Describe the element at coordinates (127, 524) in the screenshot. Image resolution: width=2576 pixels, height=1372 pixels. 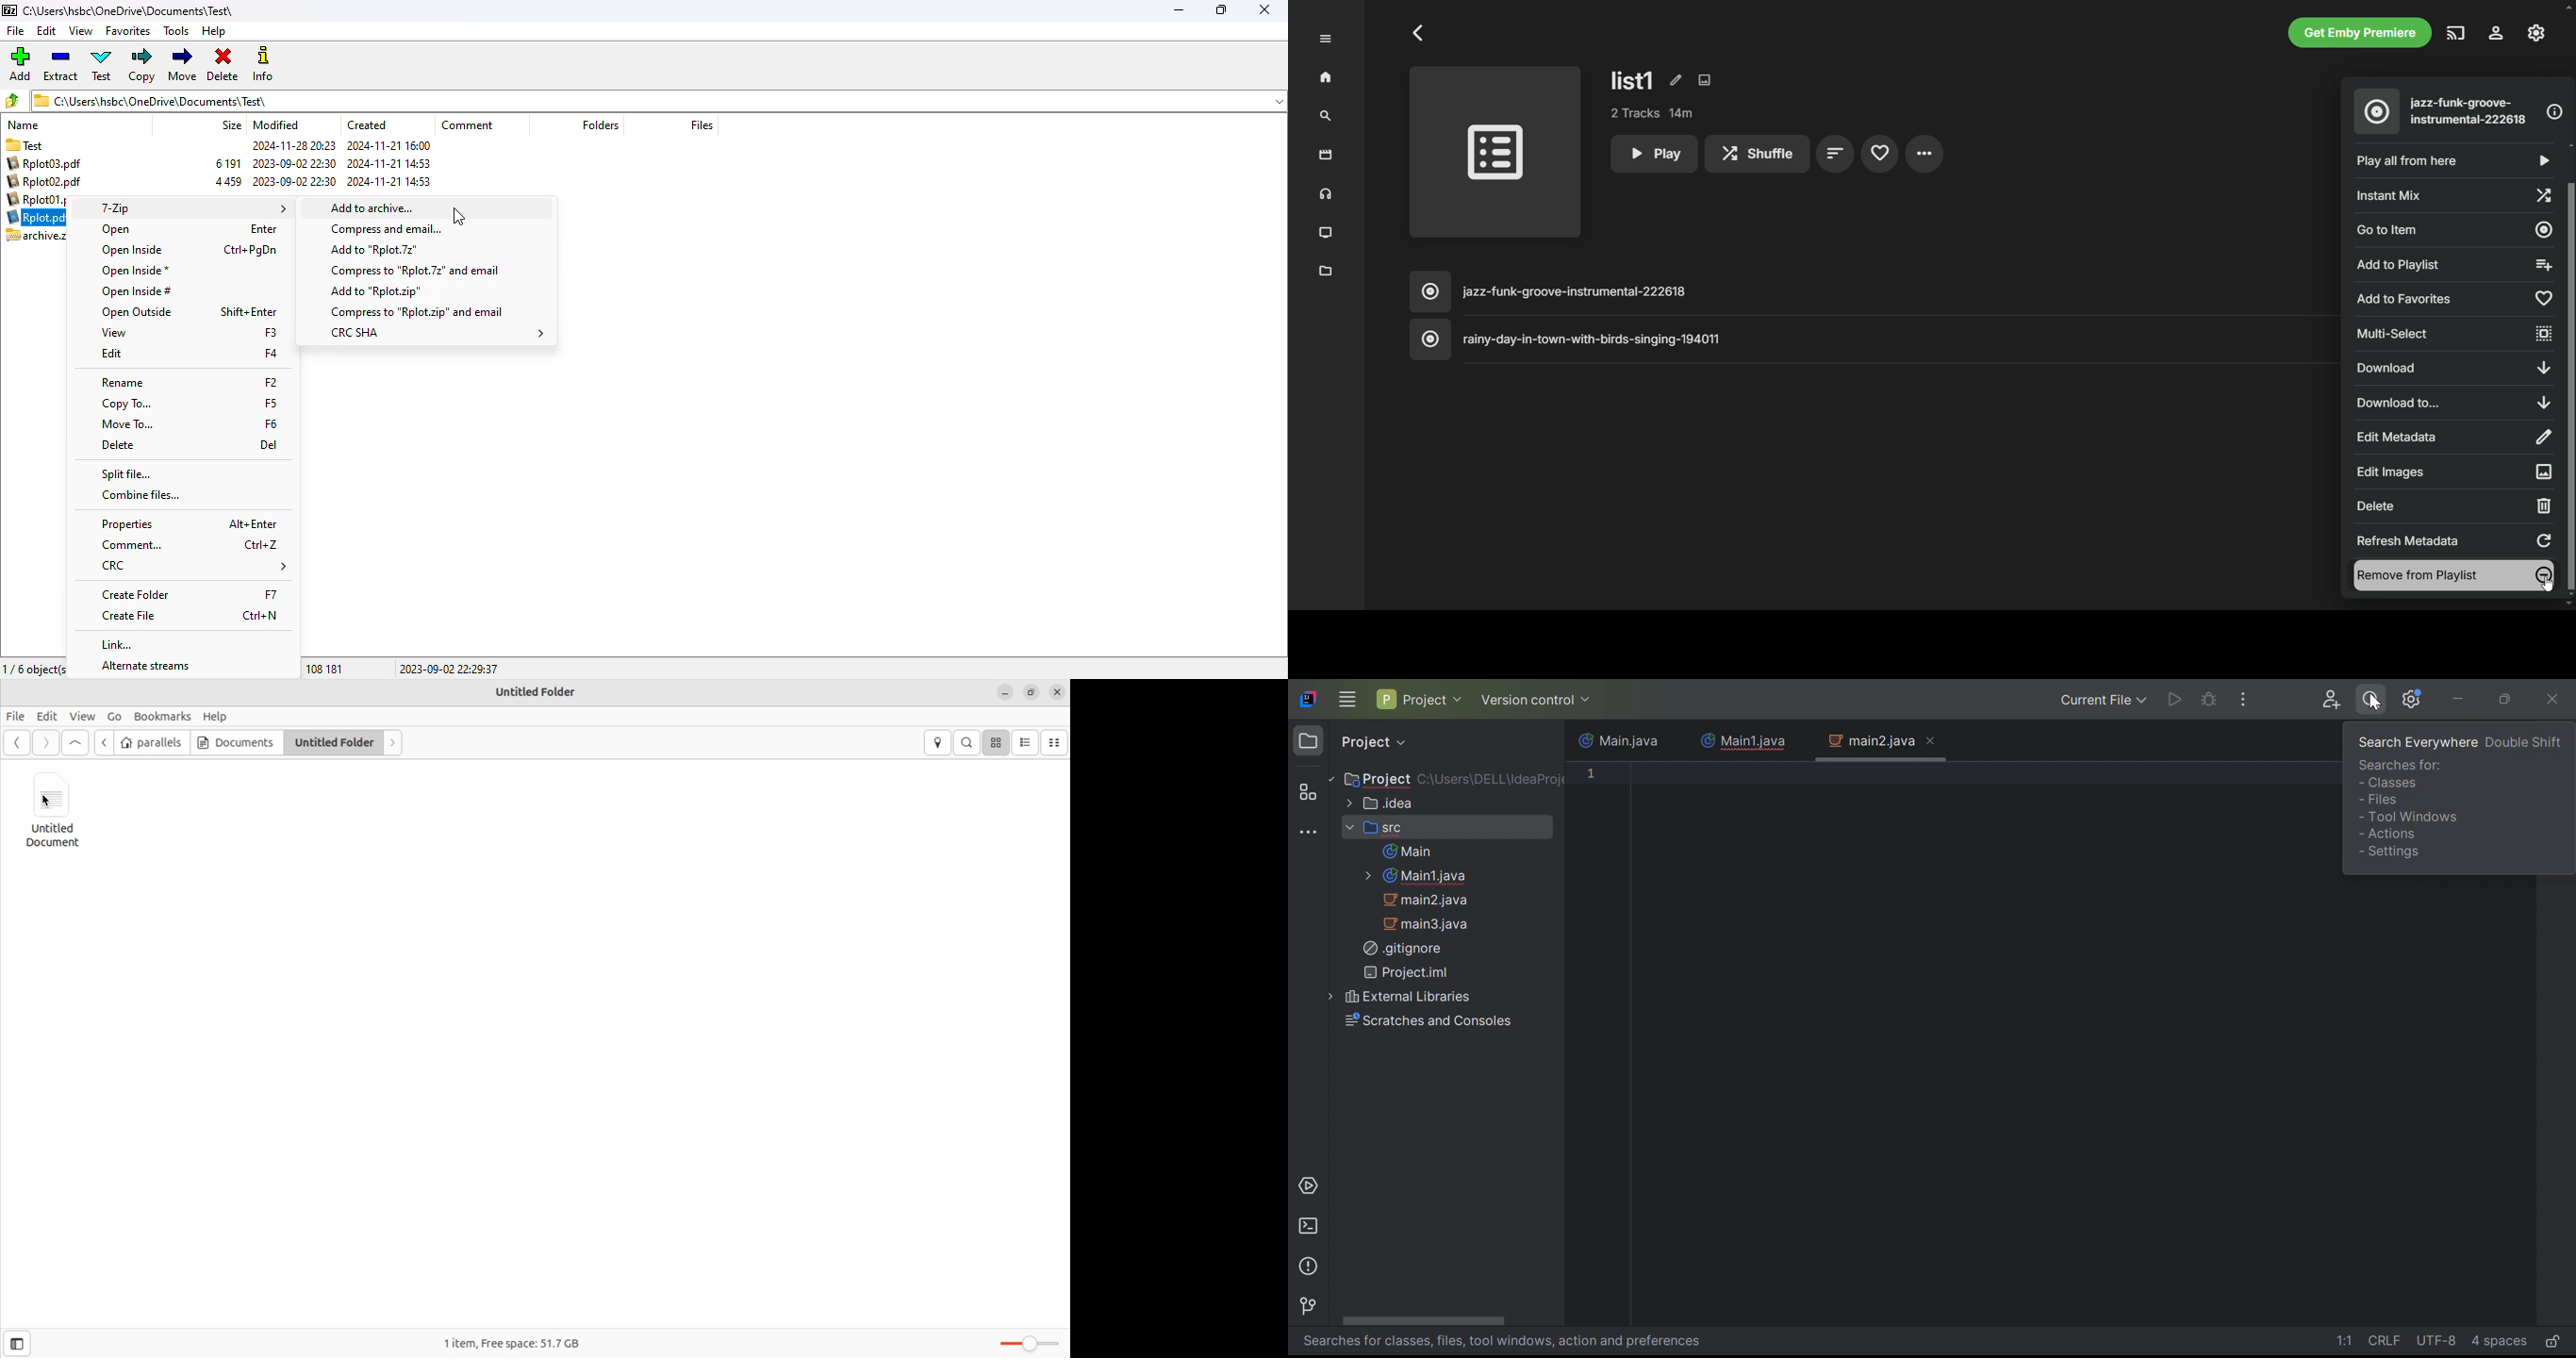
I see `properties` at that location.